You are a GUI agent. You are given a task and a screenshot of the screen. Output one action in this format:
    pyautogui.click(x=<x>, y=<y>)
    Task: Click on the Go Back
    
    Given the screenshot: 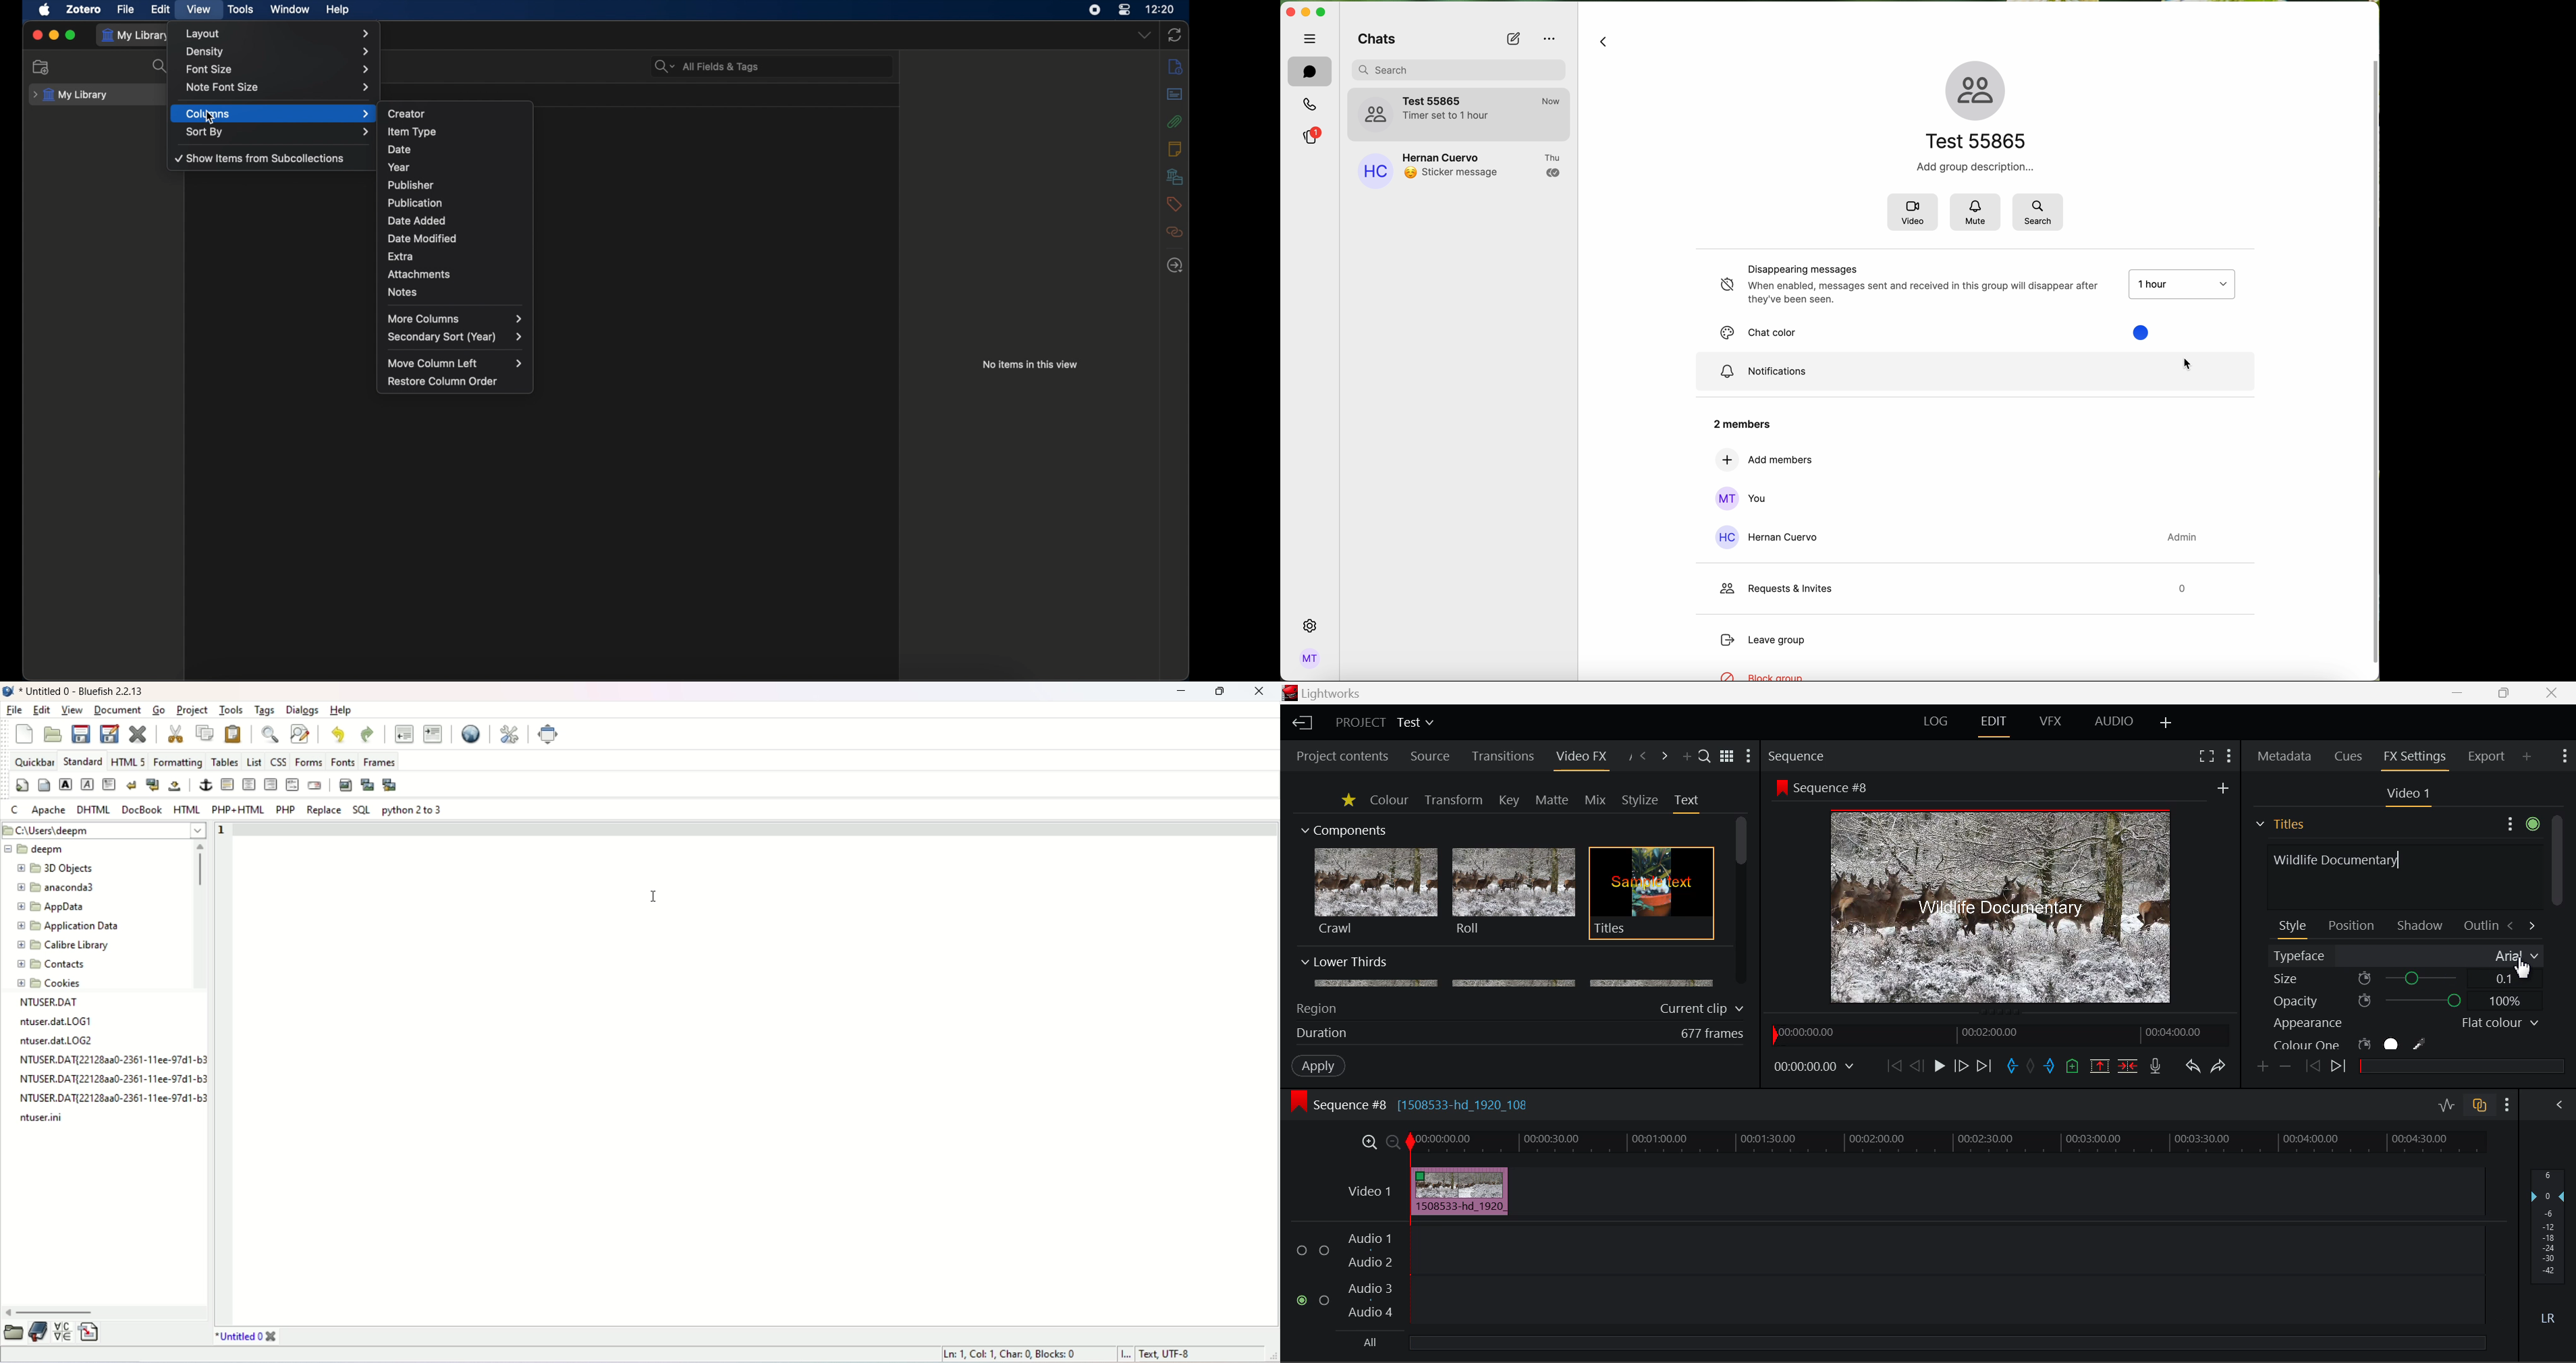 What is the action you would take?
    pyautogui.click(x=1917, y=1065)
    